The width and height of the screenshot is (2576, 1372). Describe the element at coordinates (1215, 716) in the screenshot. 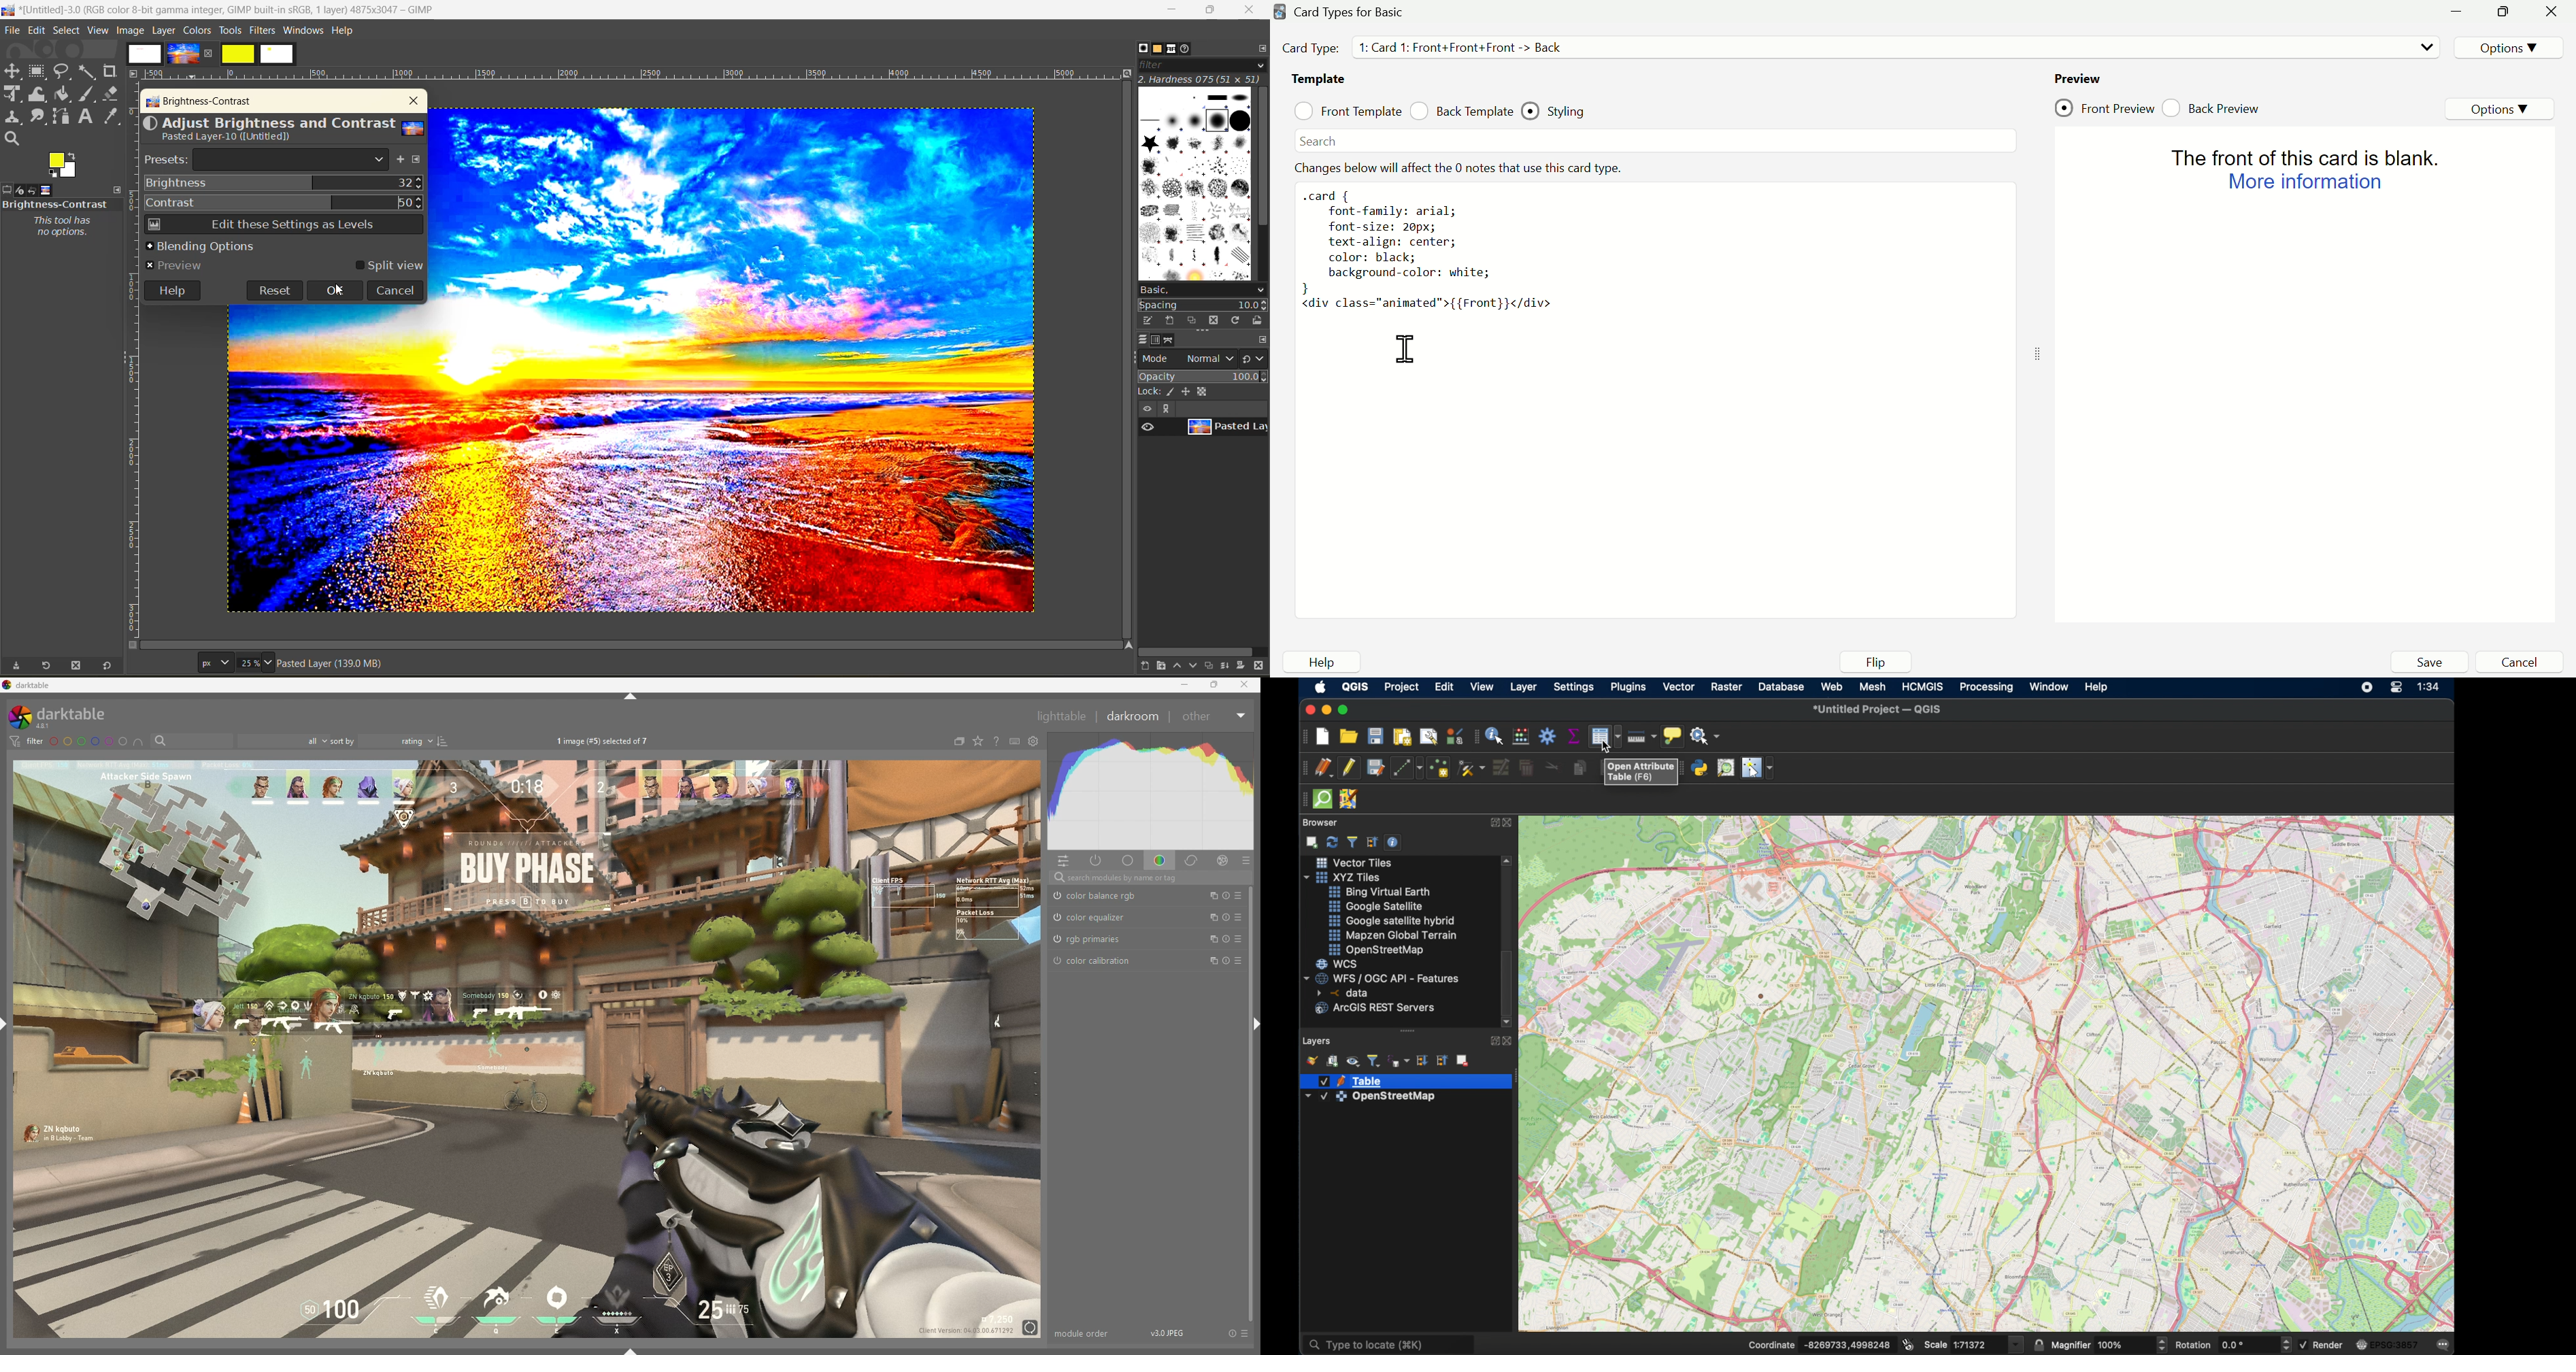

I see `other` at that location.